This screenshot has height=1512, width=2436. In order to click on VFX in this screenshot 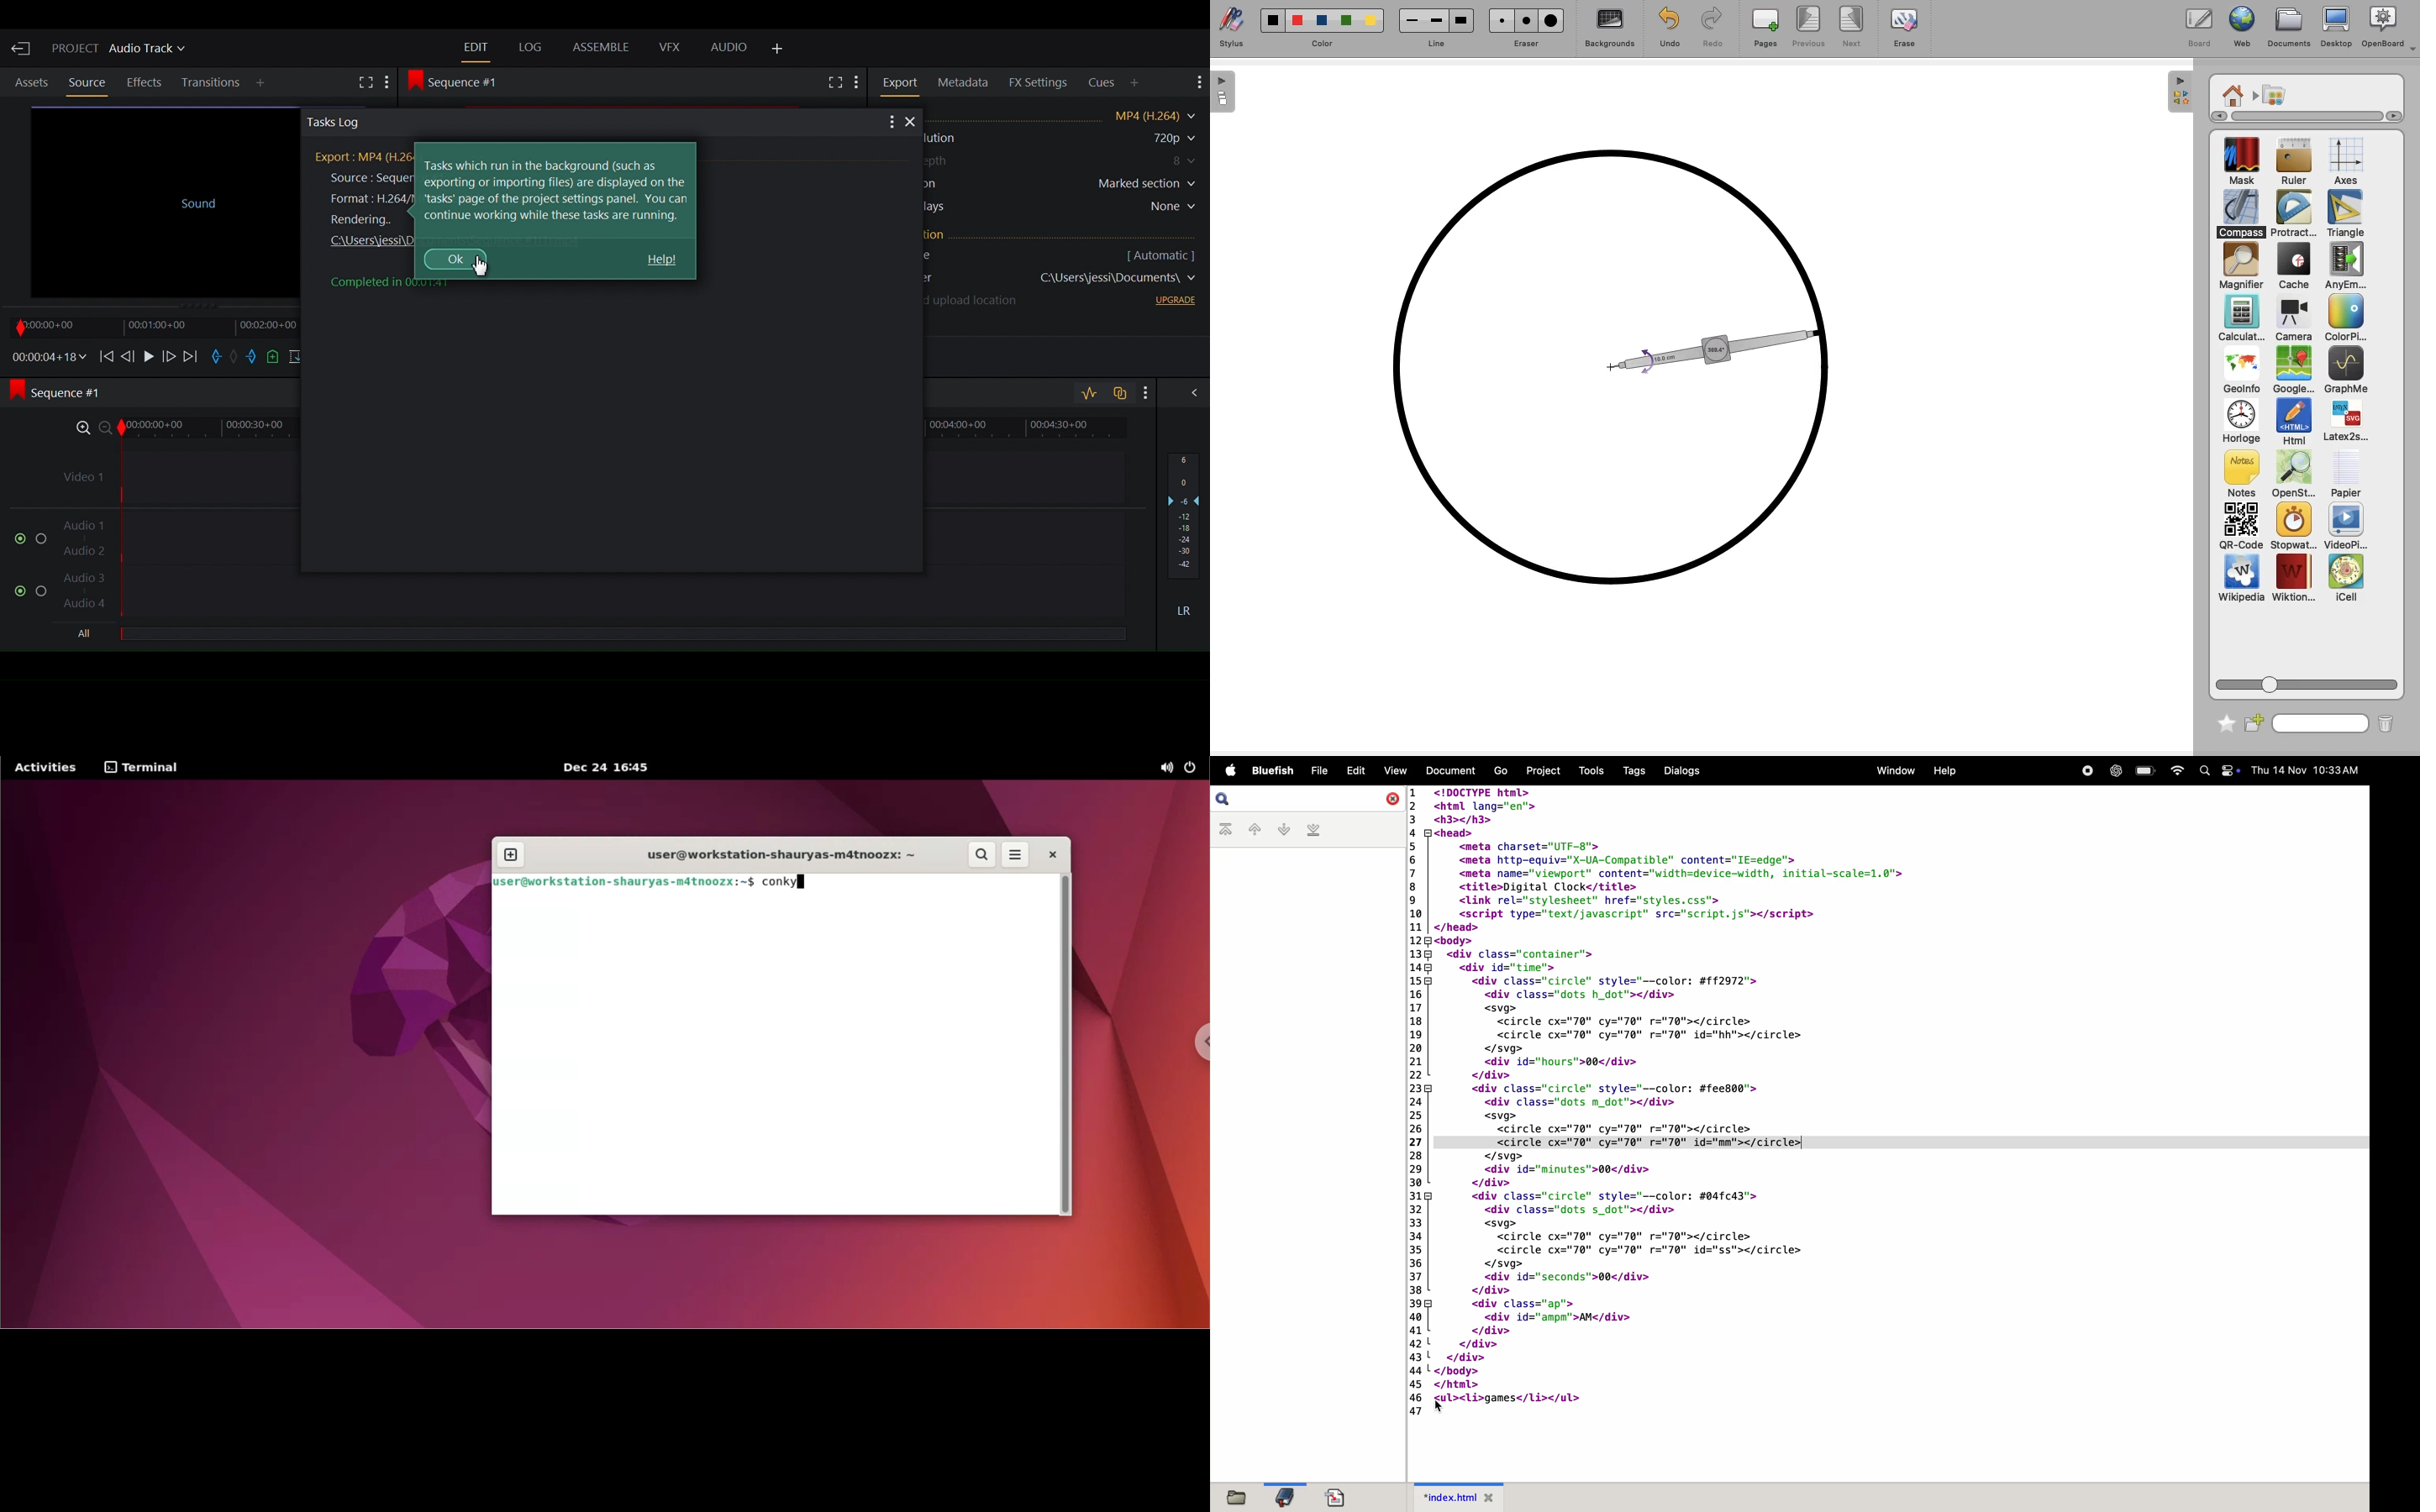, I will do `click(669, 47)`.